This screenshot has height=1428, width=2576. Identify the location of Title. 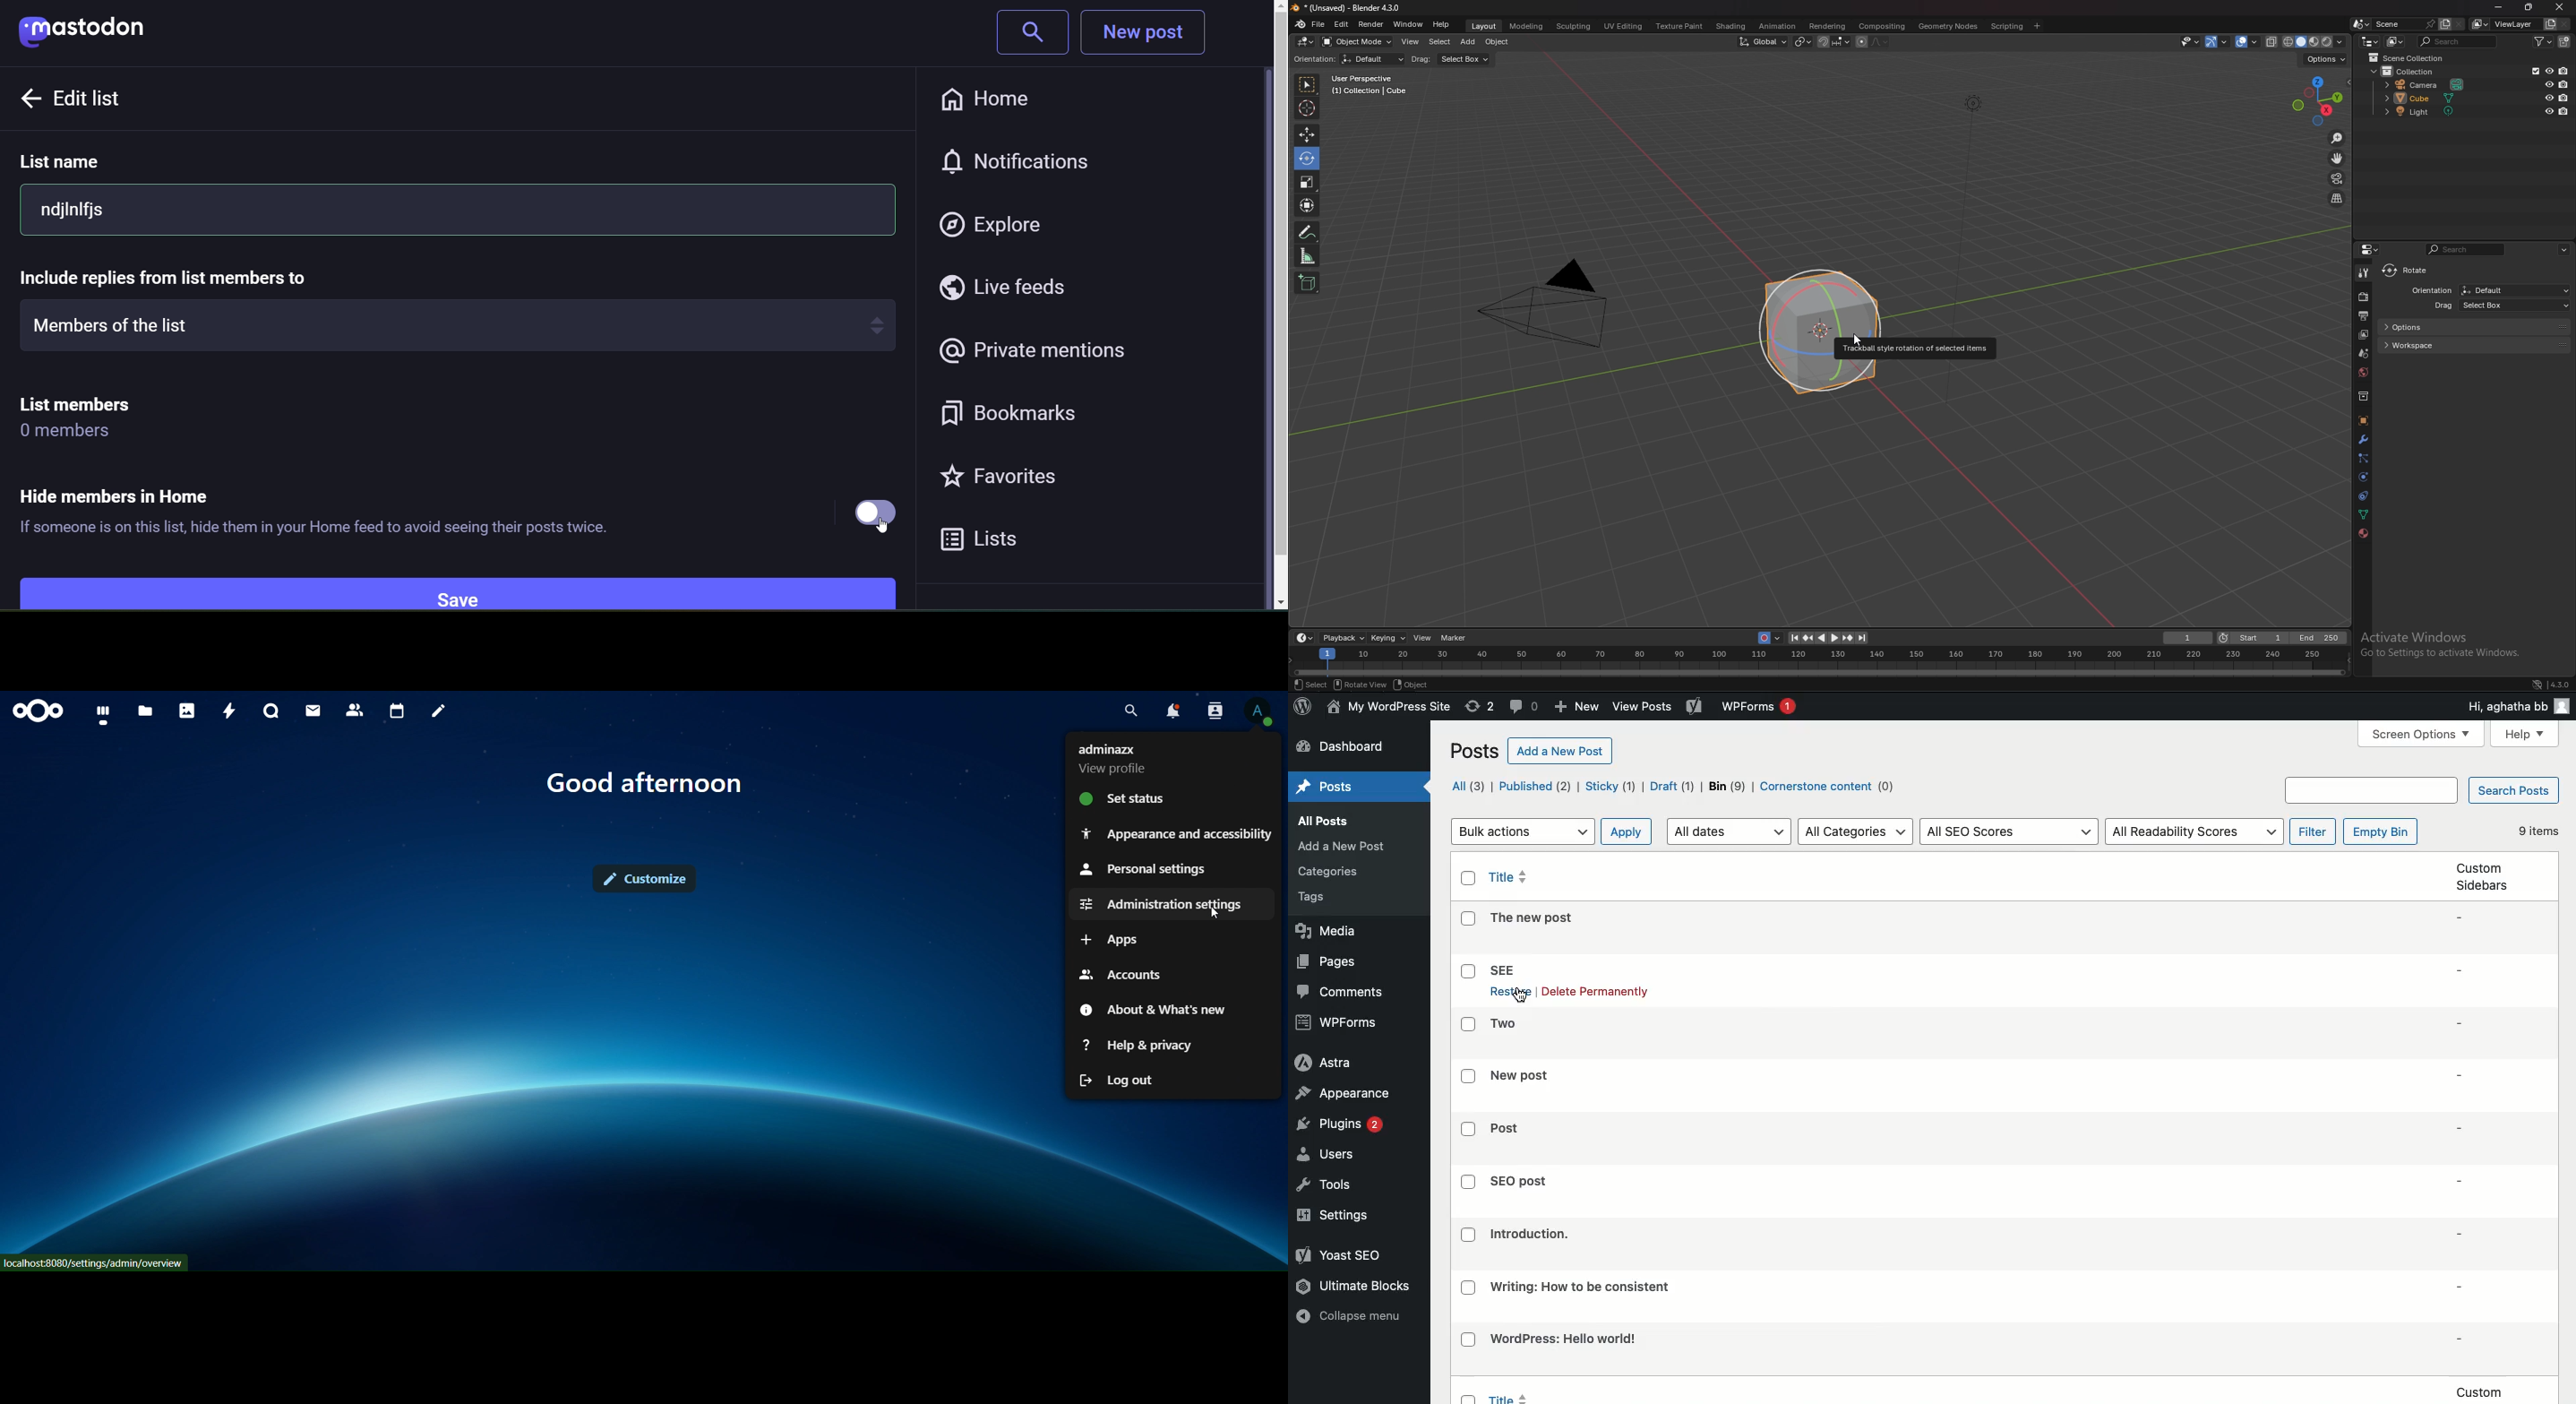
(1581, 1287).